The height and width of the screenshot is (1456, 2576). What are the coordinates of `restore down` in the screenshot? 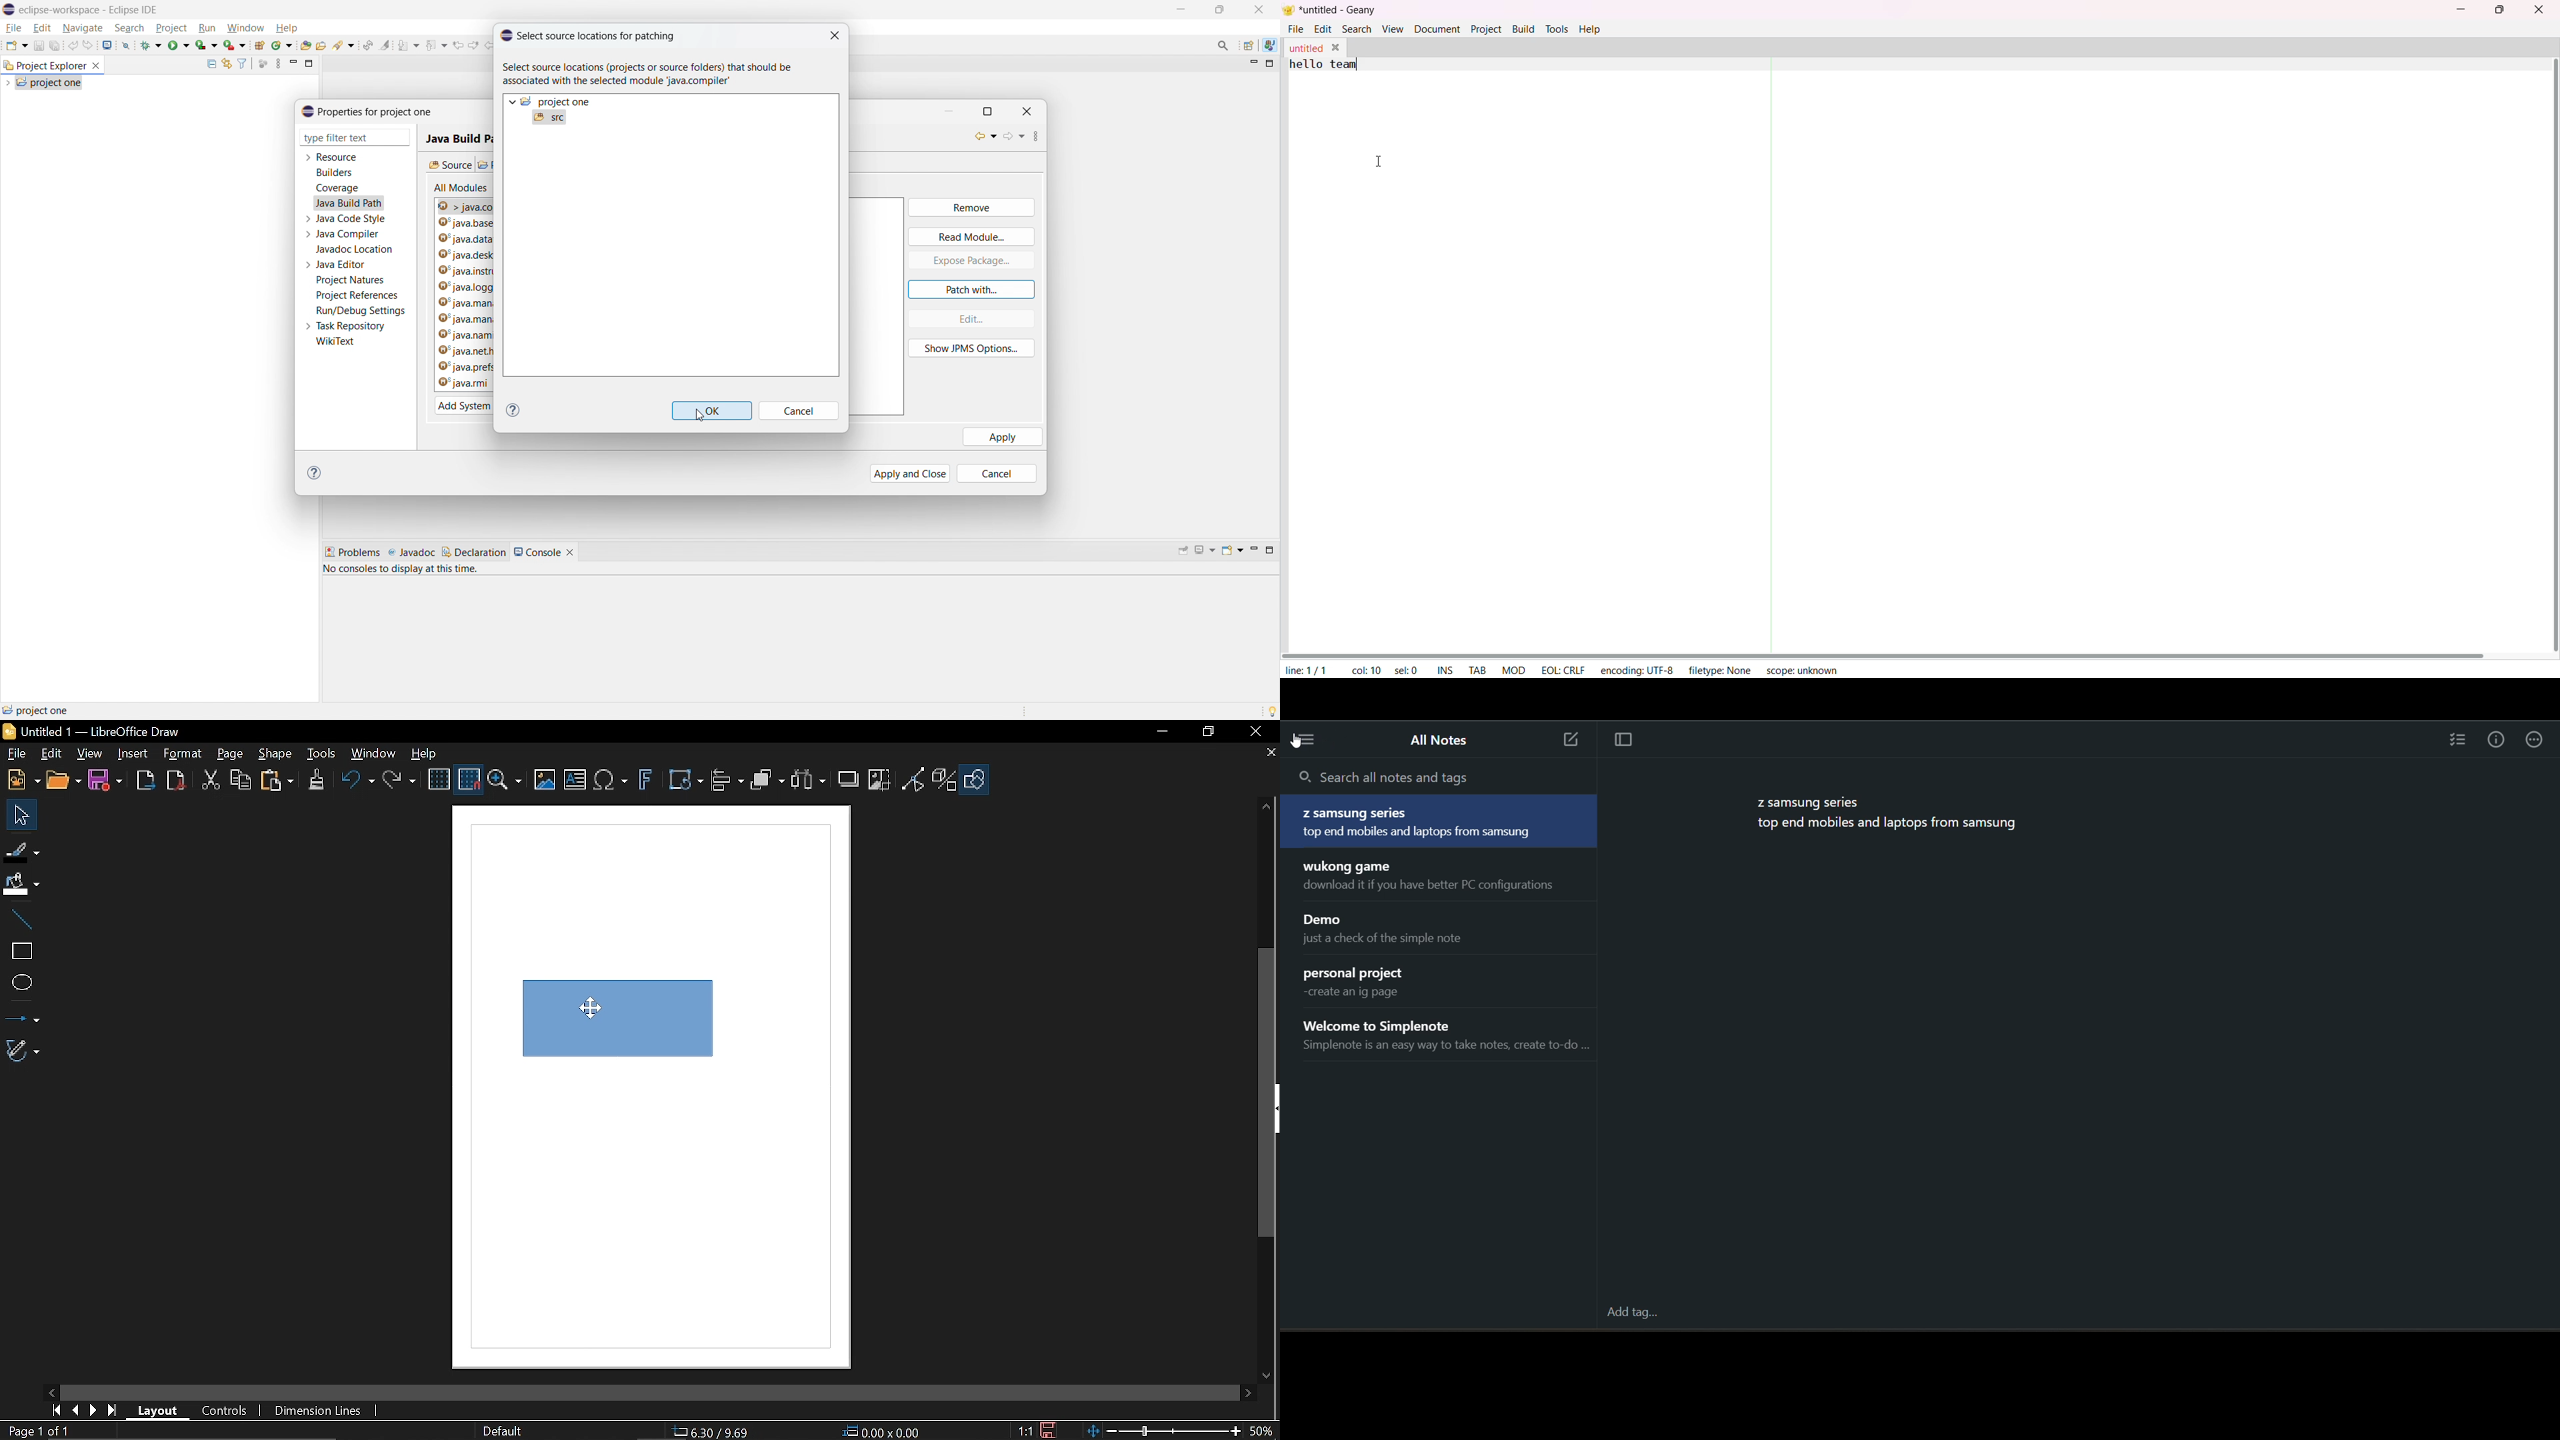 It's located at (1206, 733).